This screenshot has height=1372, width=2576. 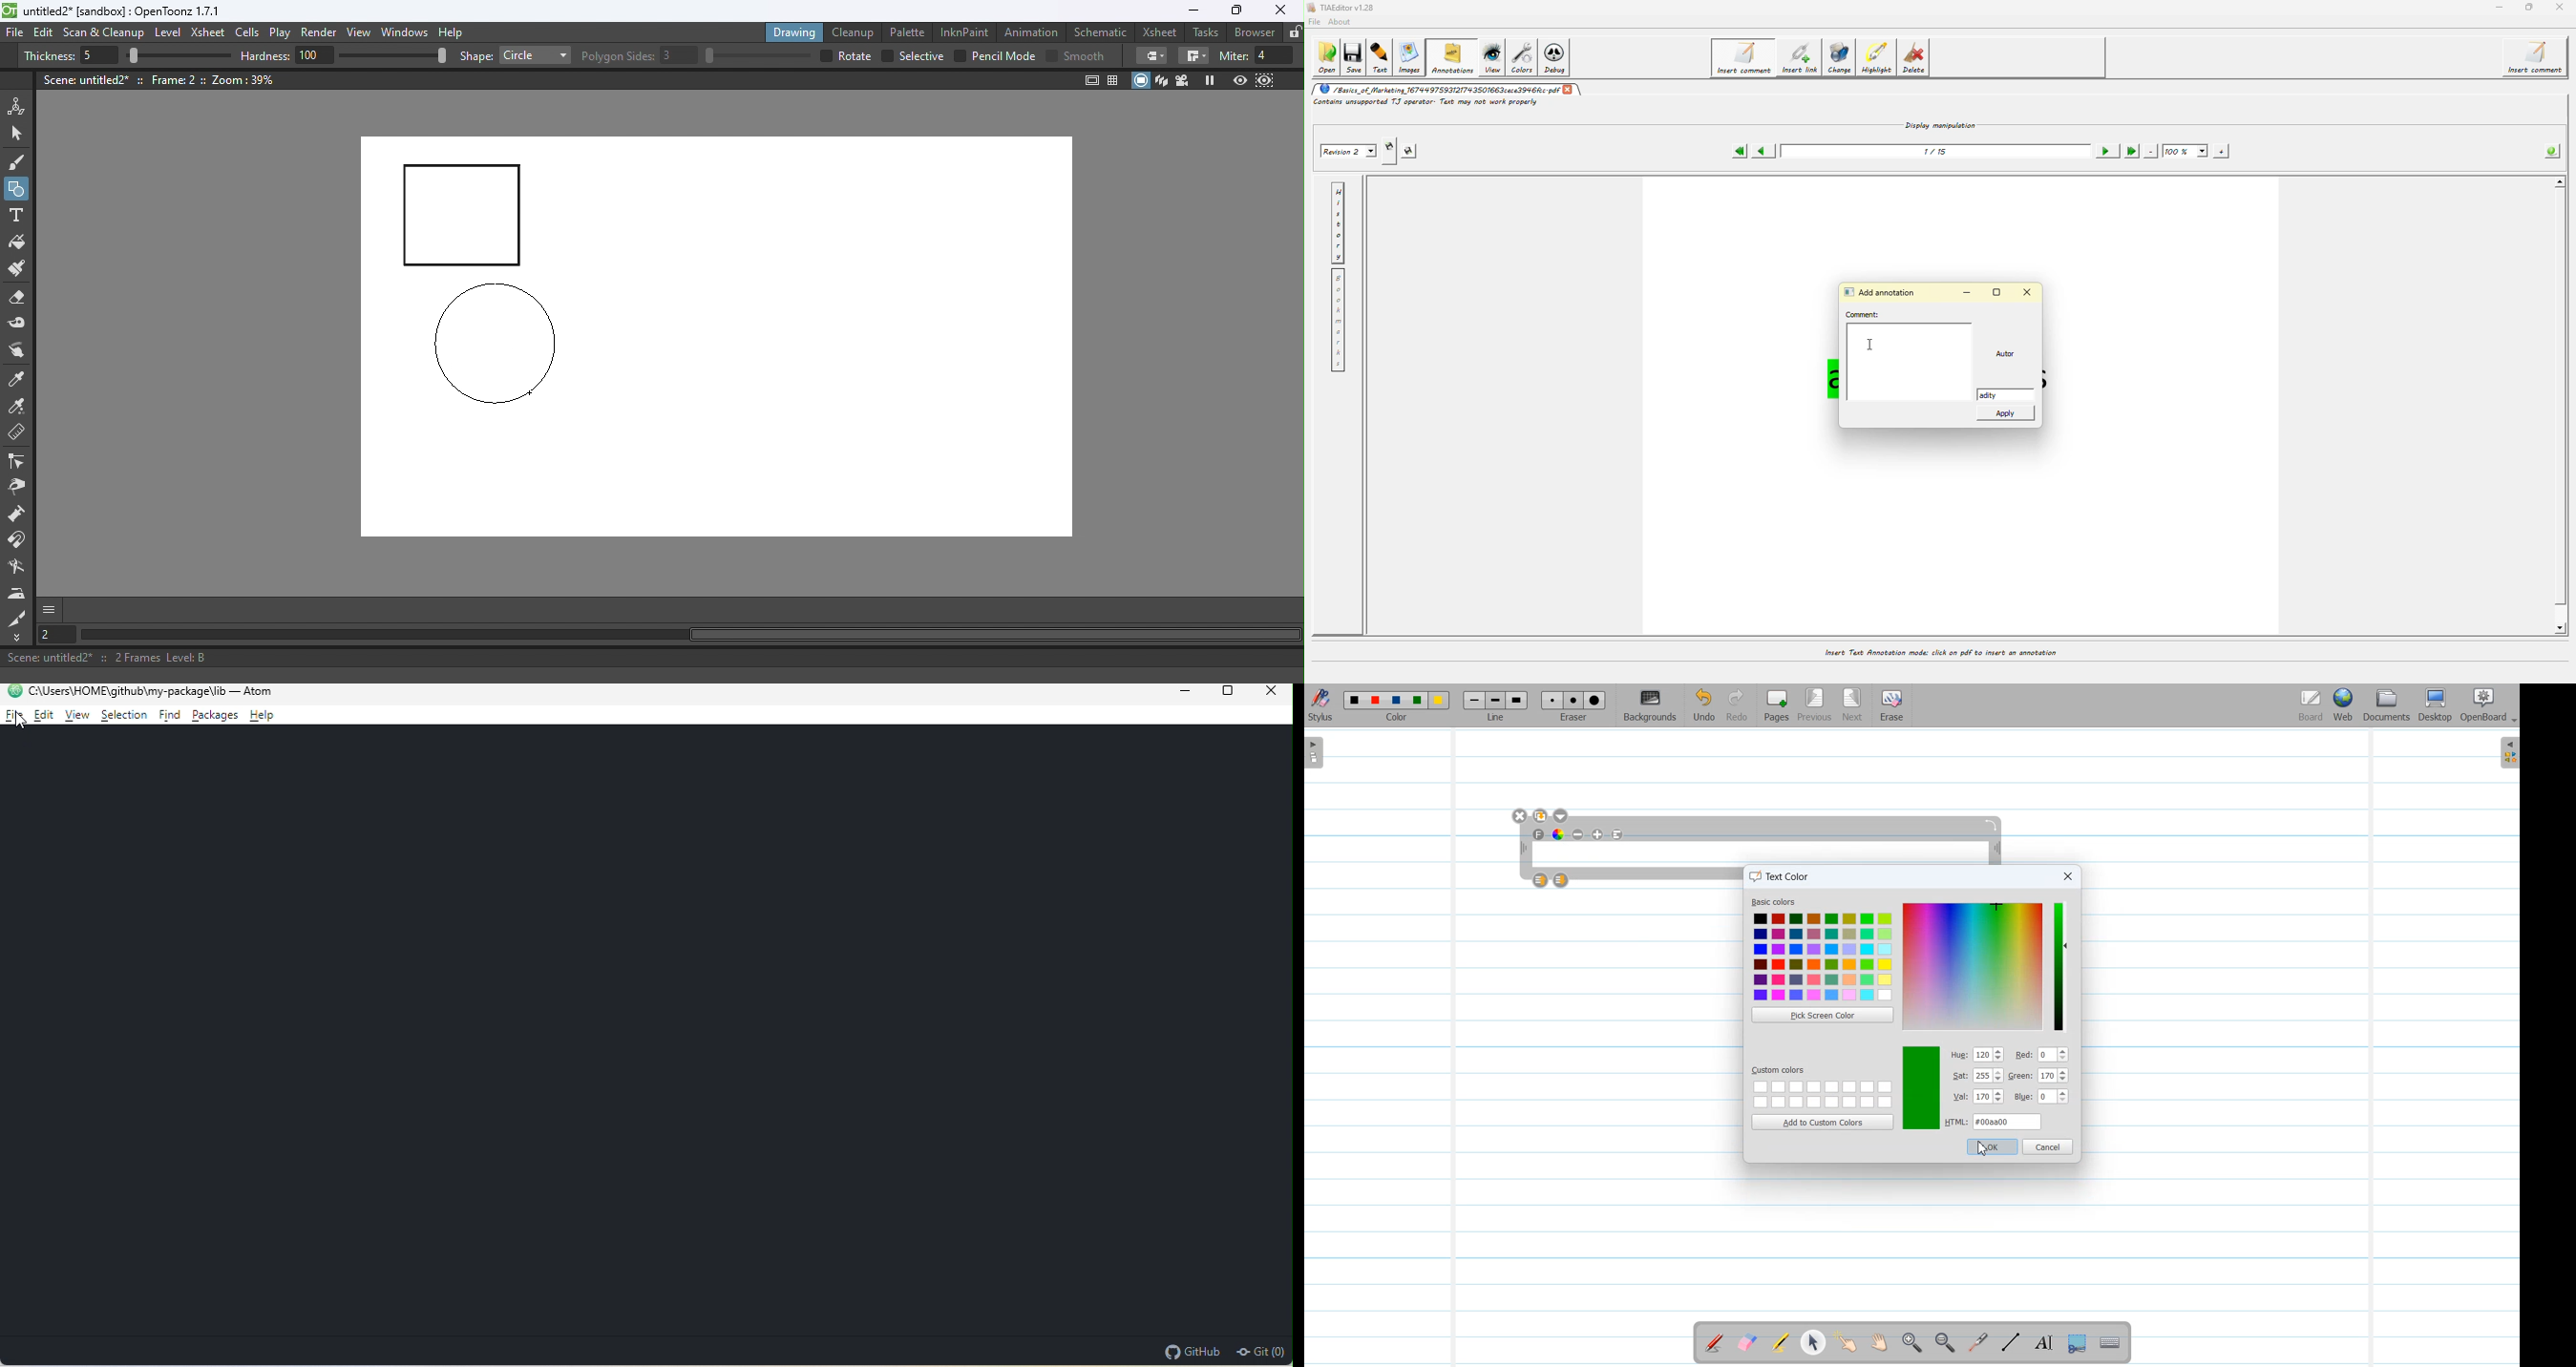 What do you see at coordinates (1540, 834) in the screenshot?
I see `Text Font ` at bounding box center [1540, 834].